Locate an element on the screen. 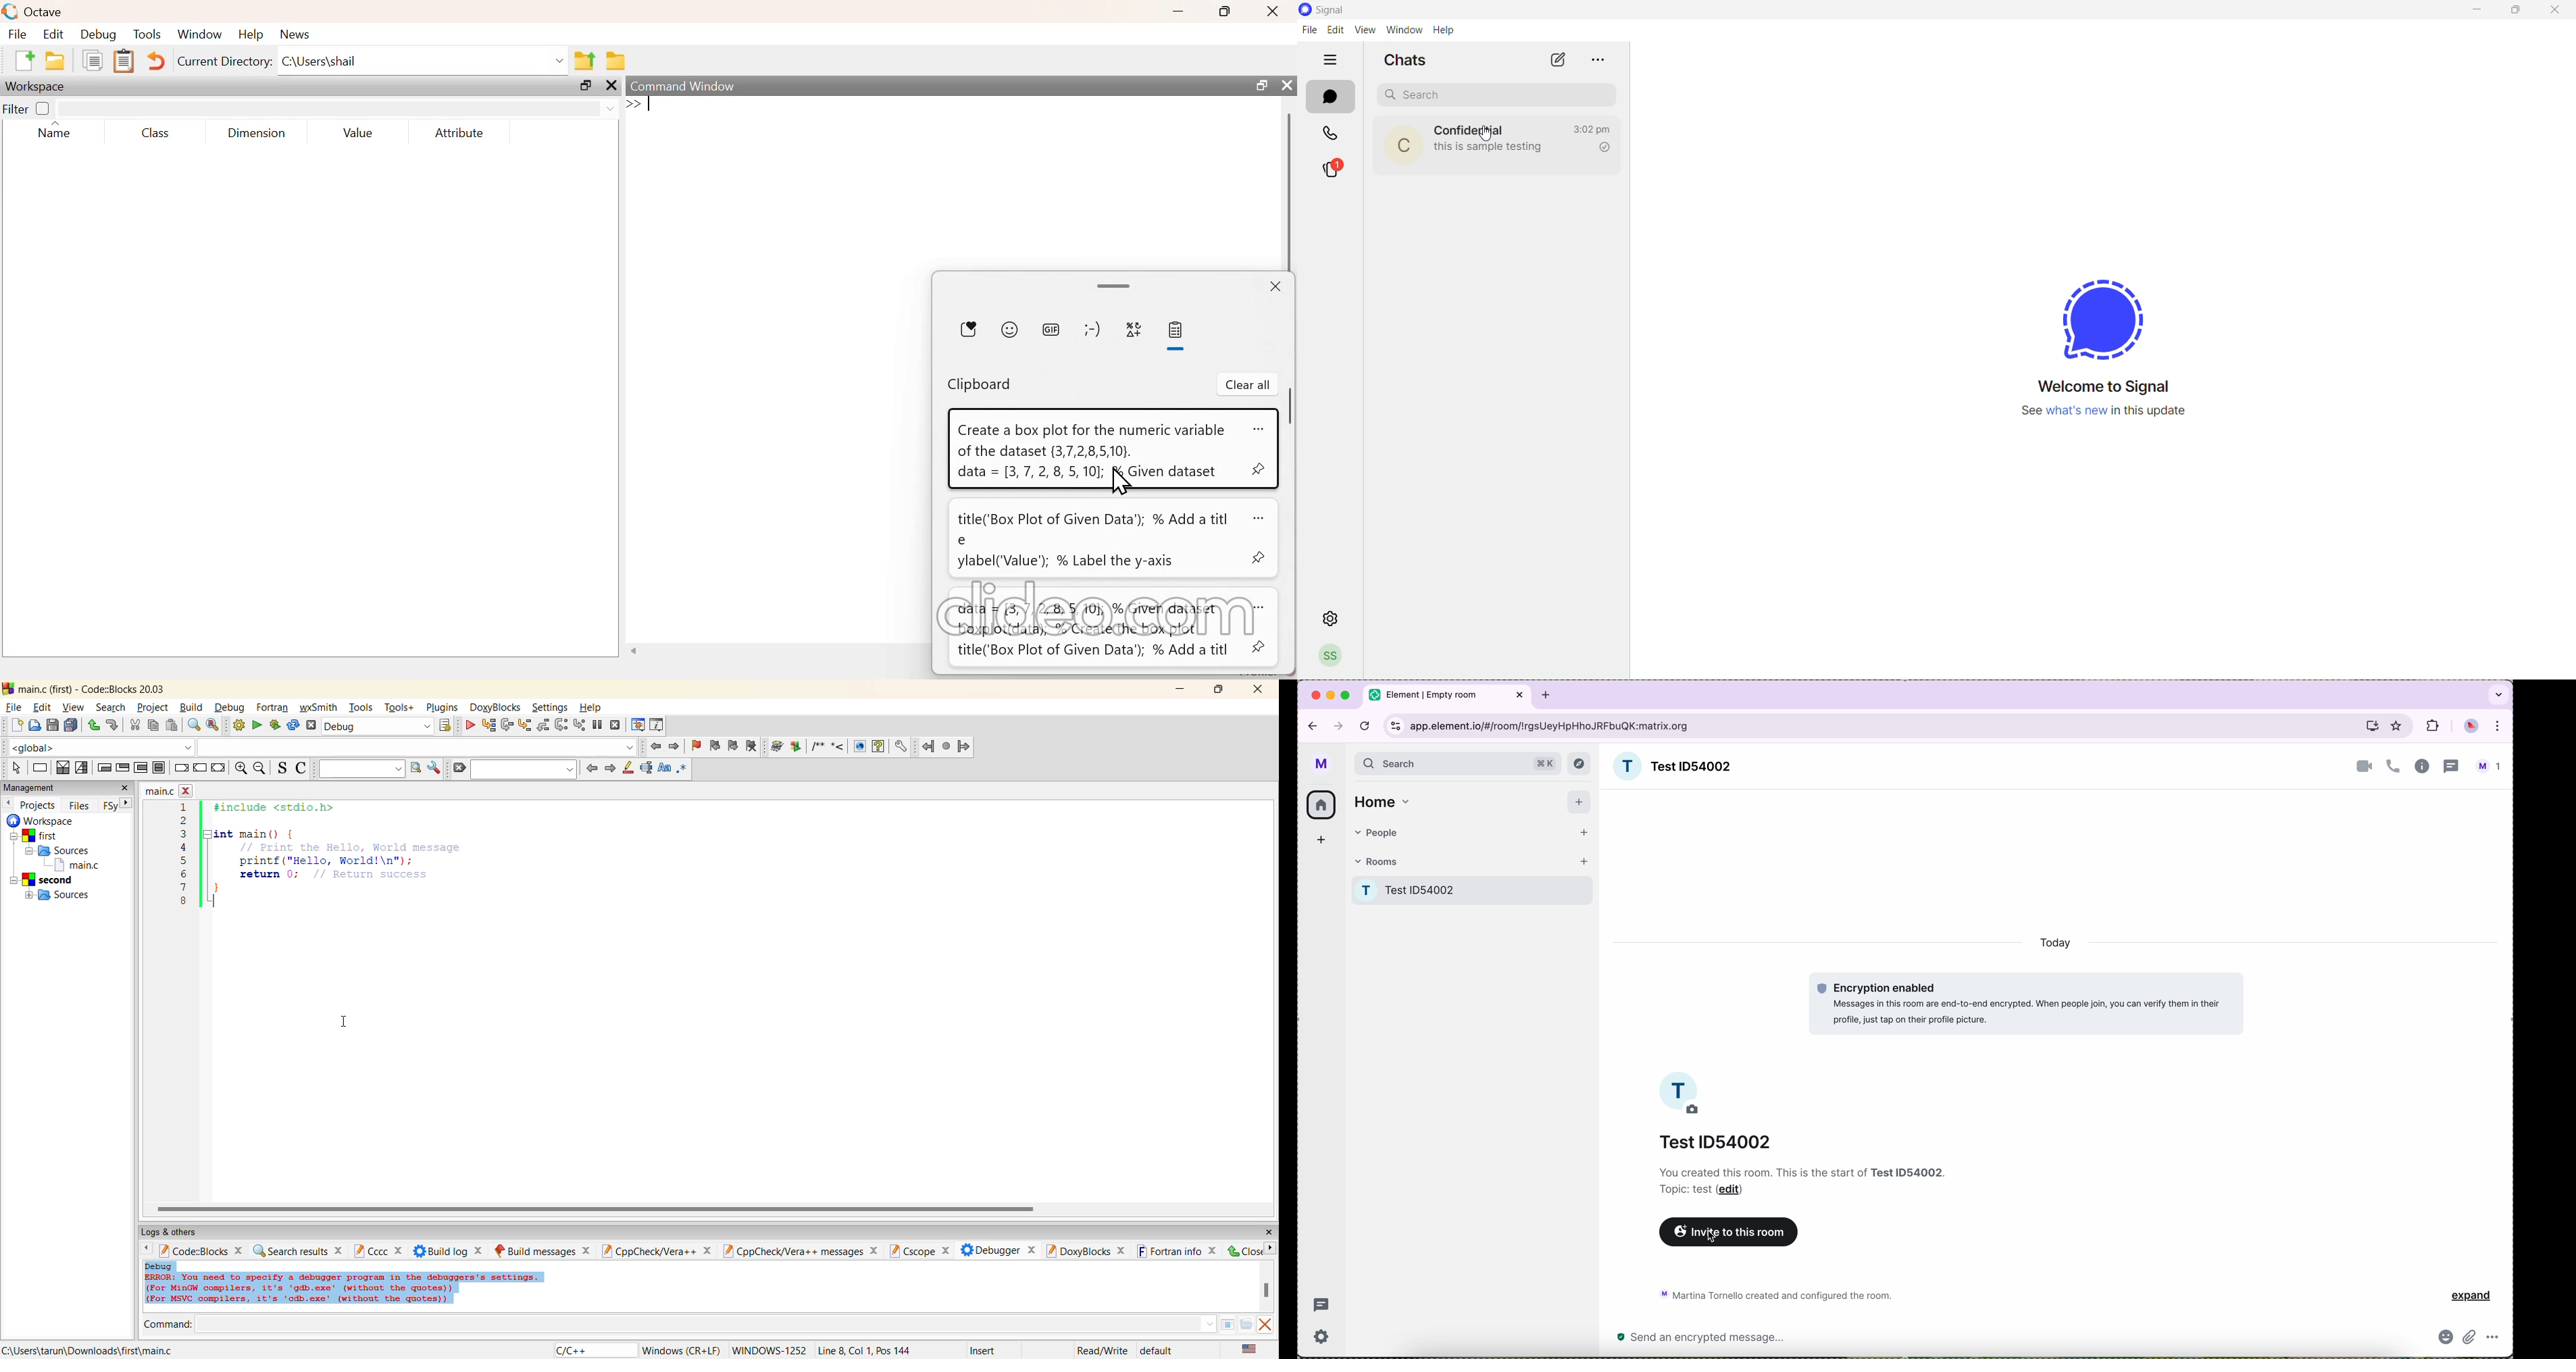 This screenshot has height=1372, width=2576. step out is located at coordinates (542, 726).